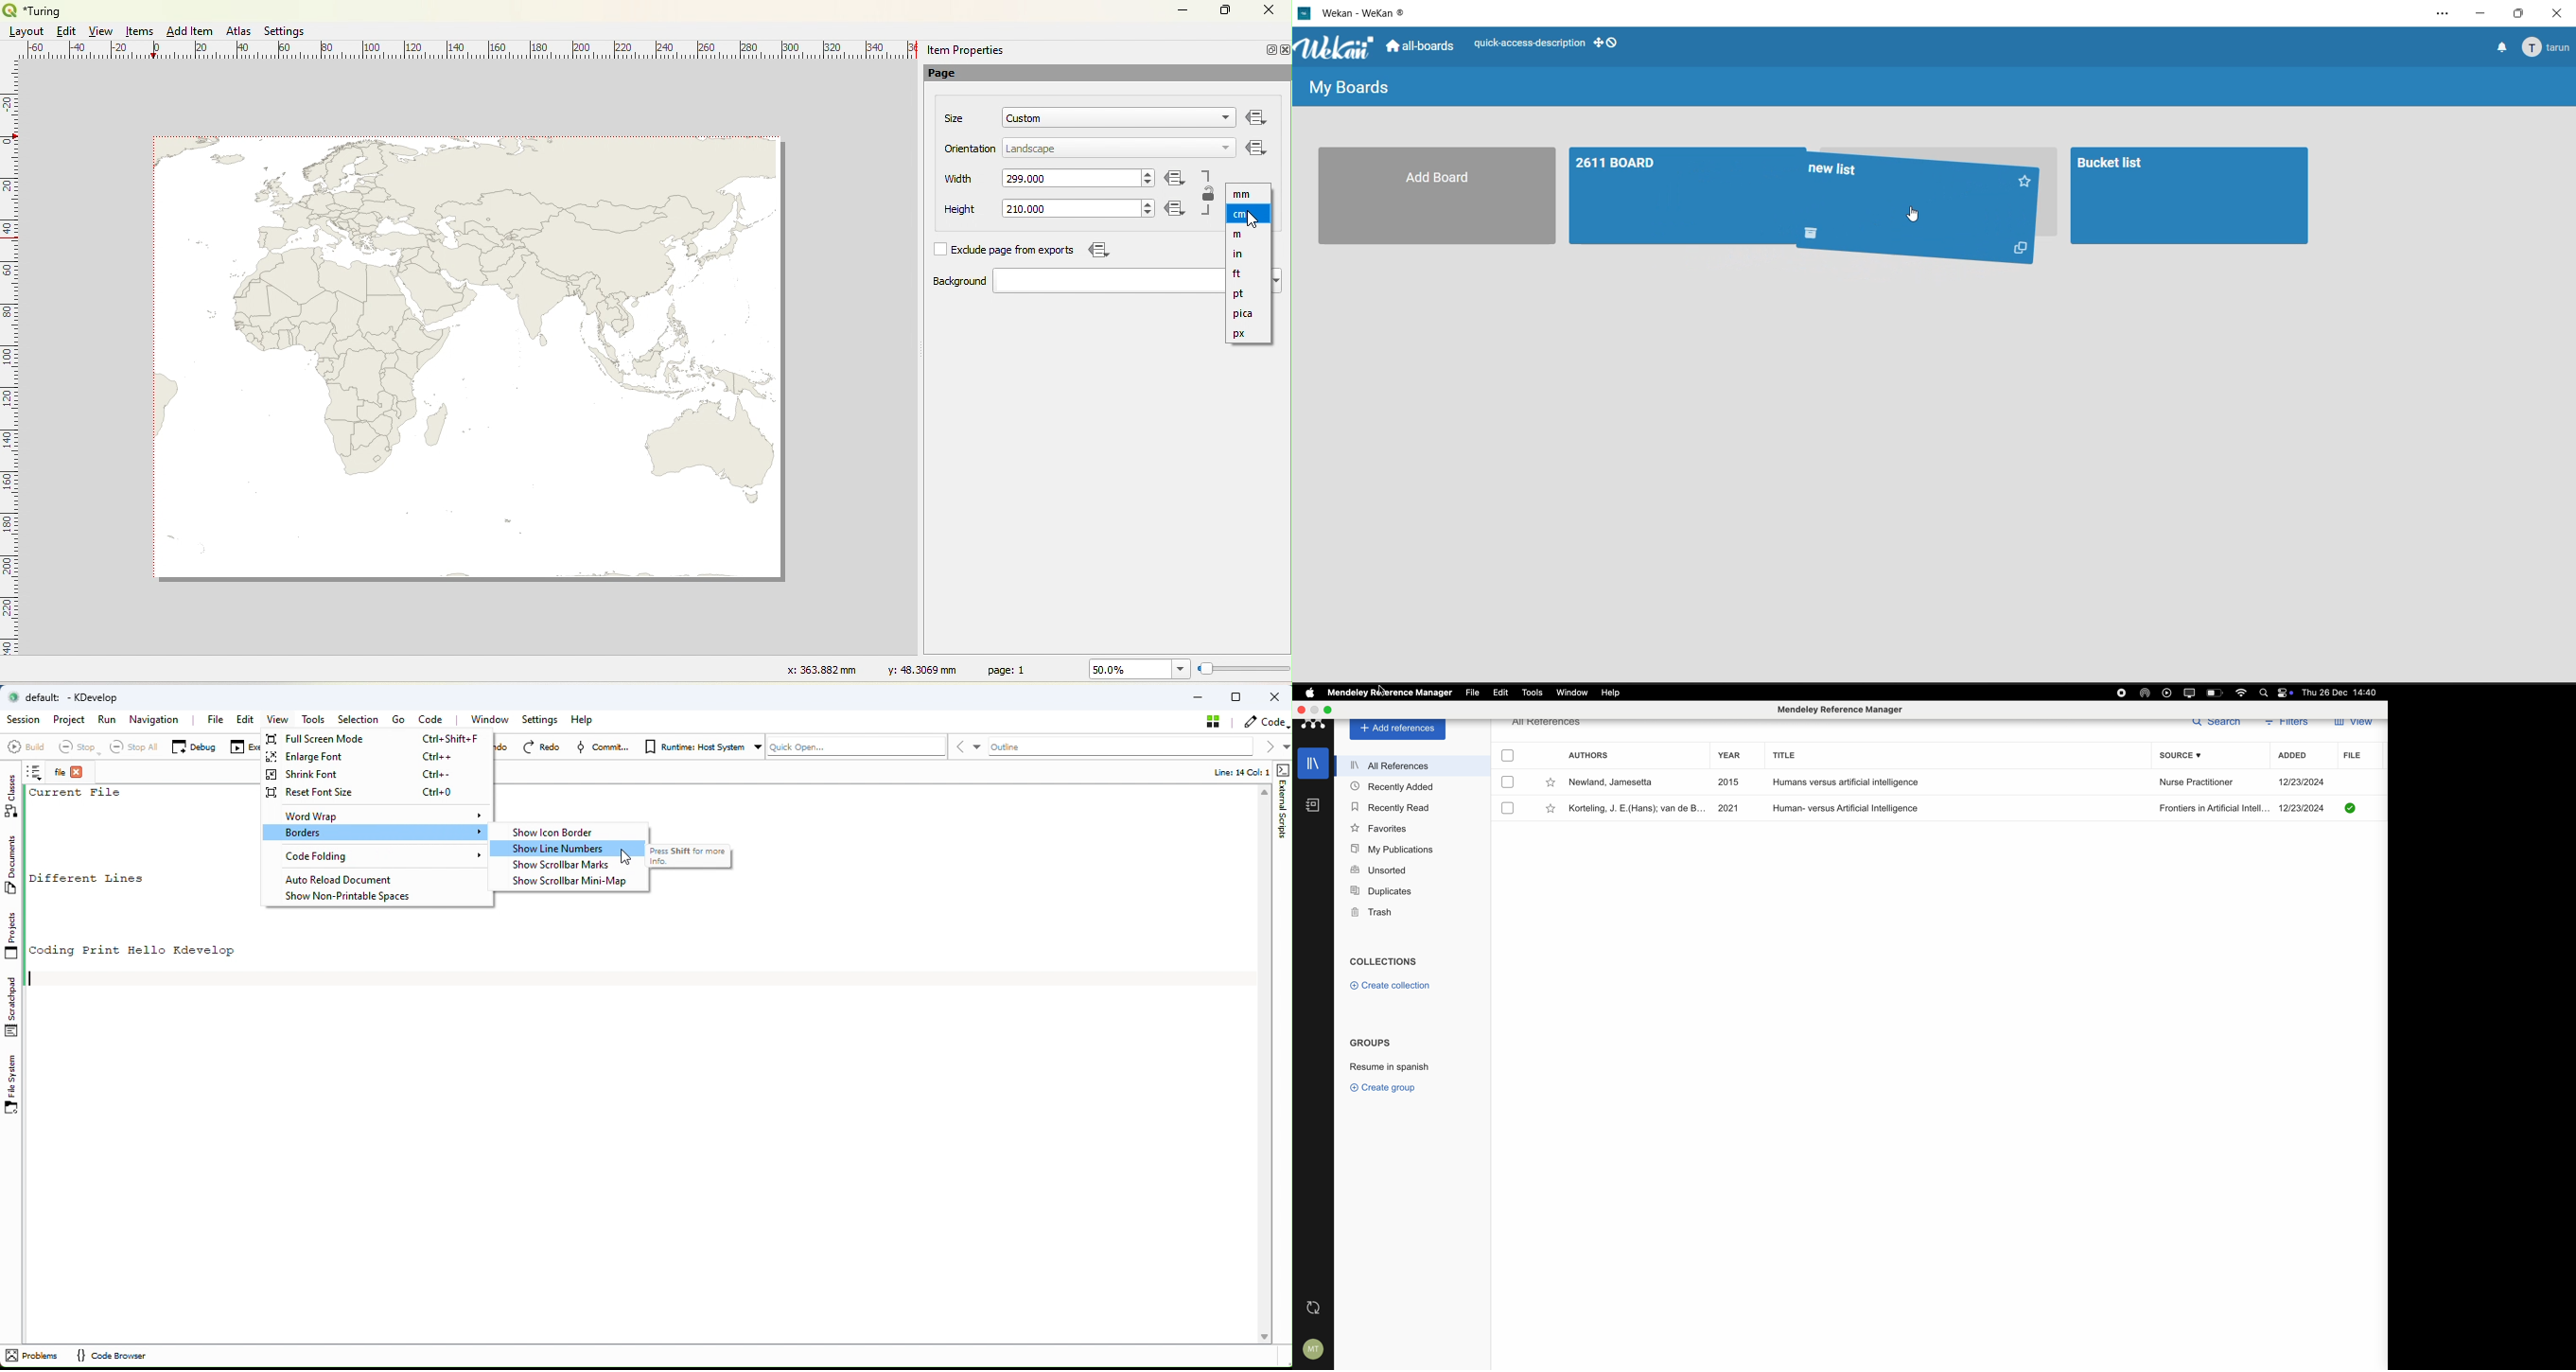 This screenshot has width=2576, height=1372. What do you see at coordinates (70, 698) in the screenshot?
I see `default KDevelop` at bounding box center [70, 698].